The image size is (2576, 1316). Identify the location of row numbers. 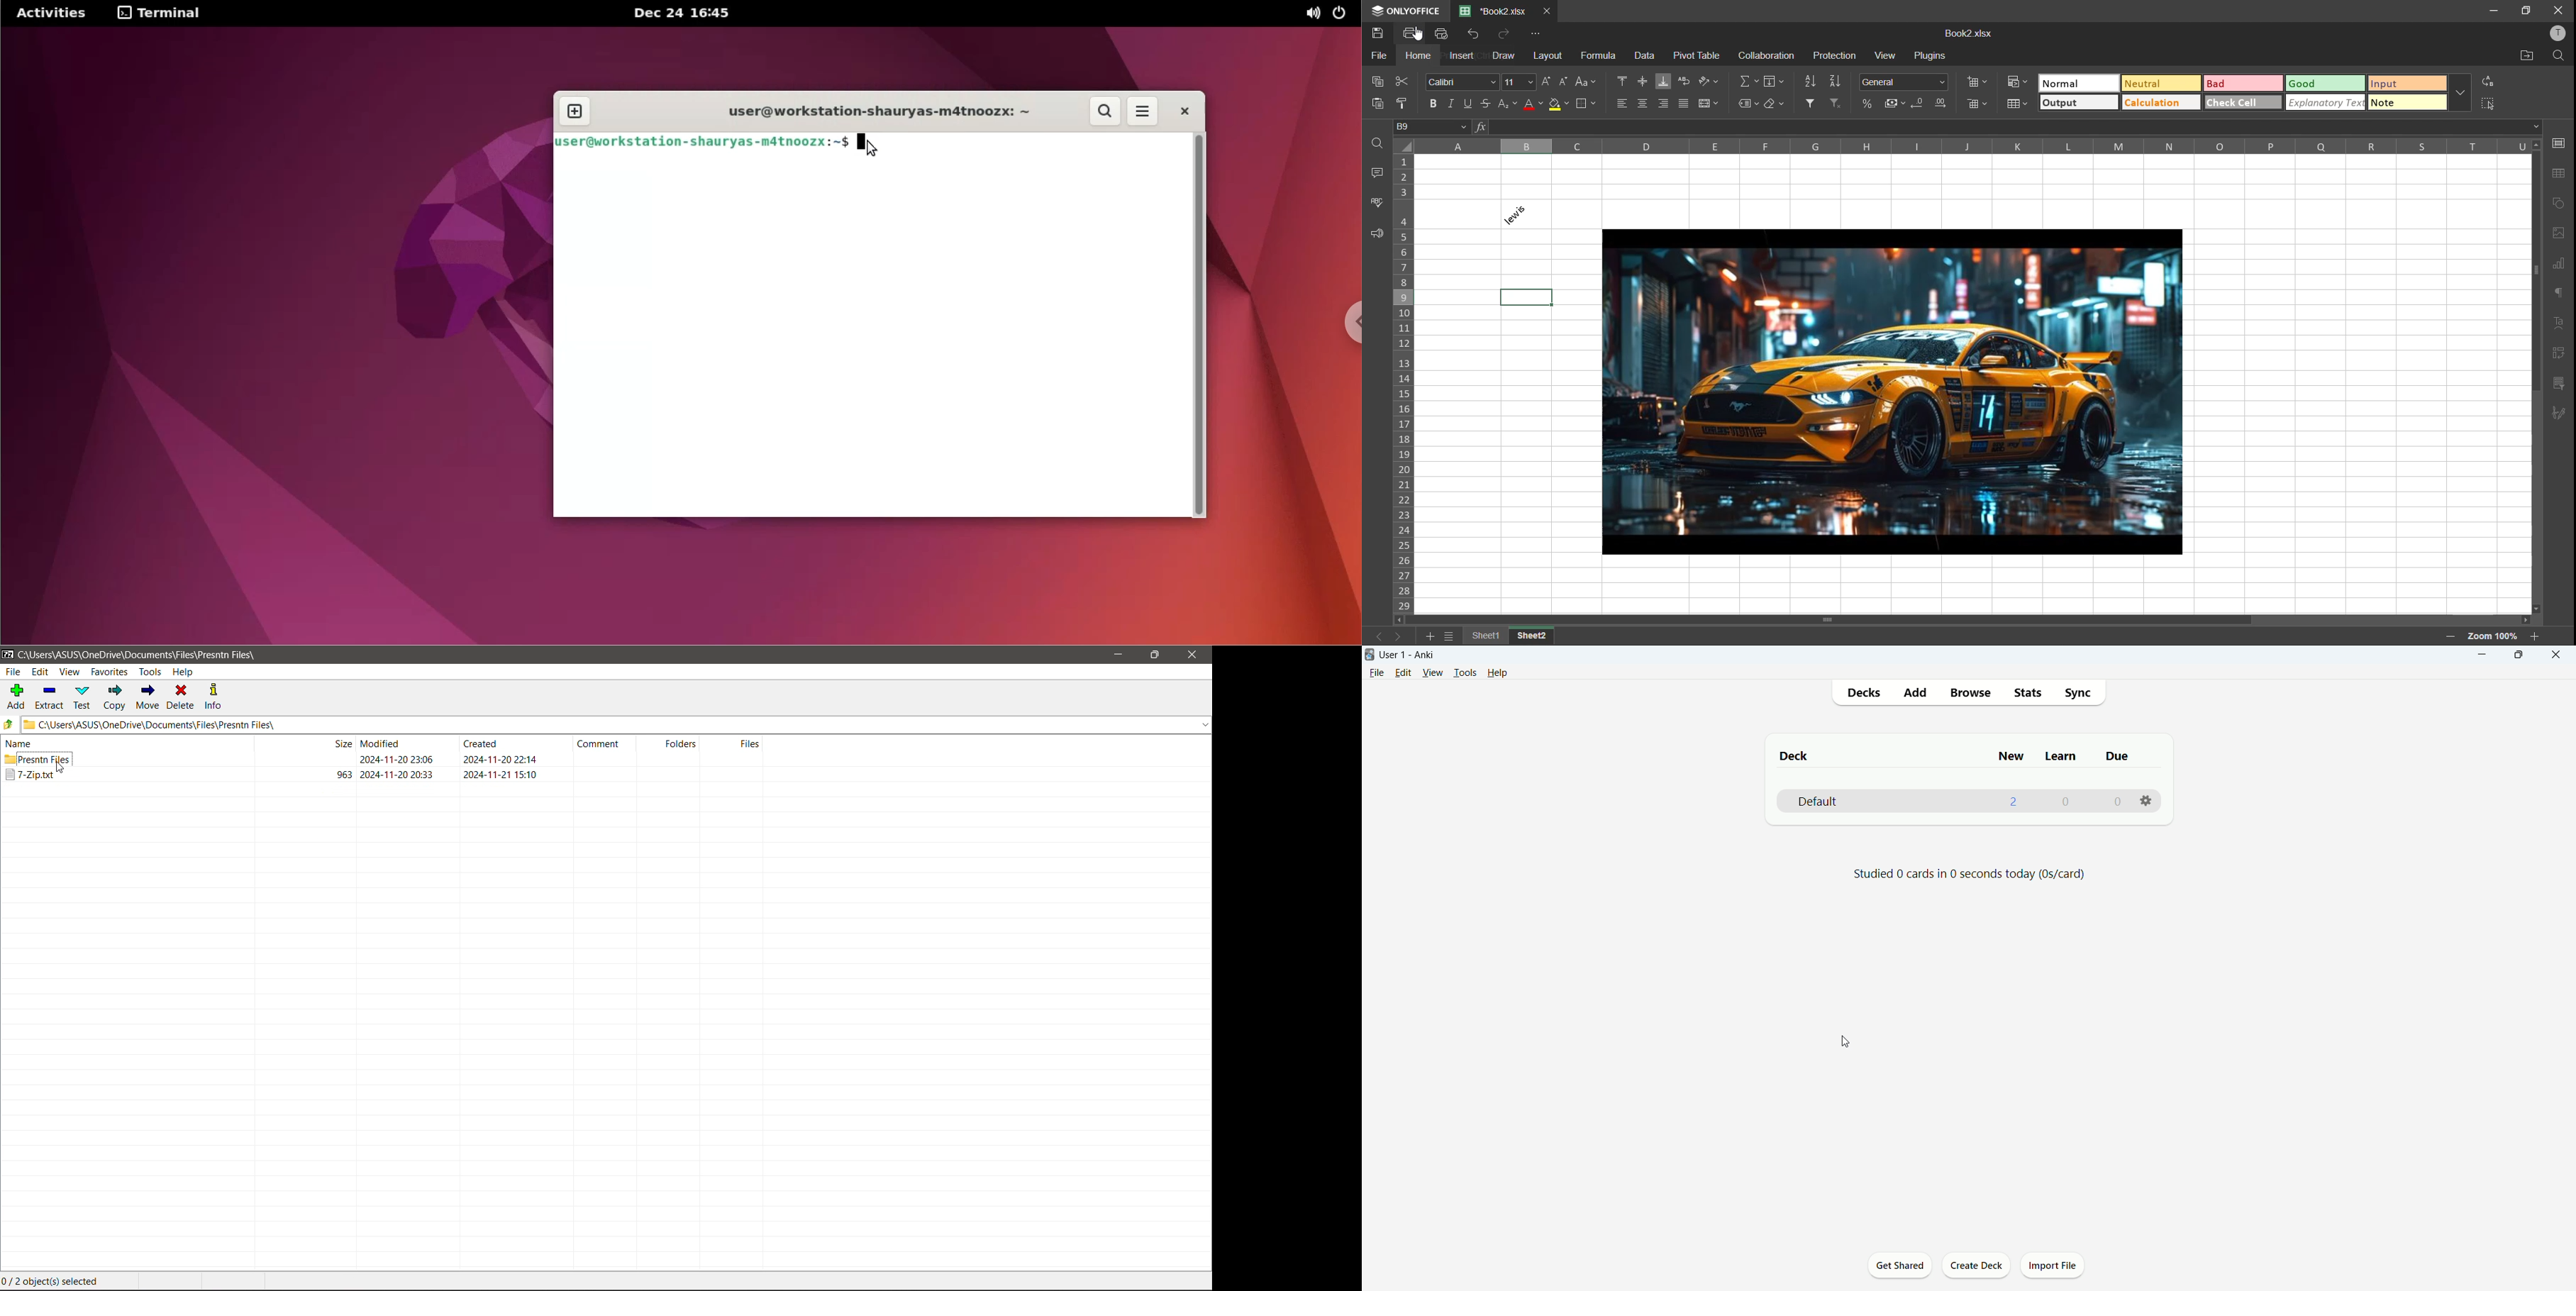
(1405, 384).